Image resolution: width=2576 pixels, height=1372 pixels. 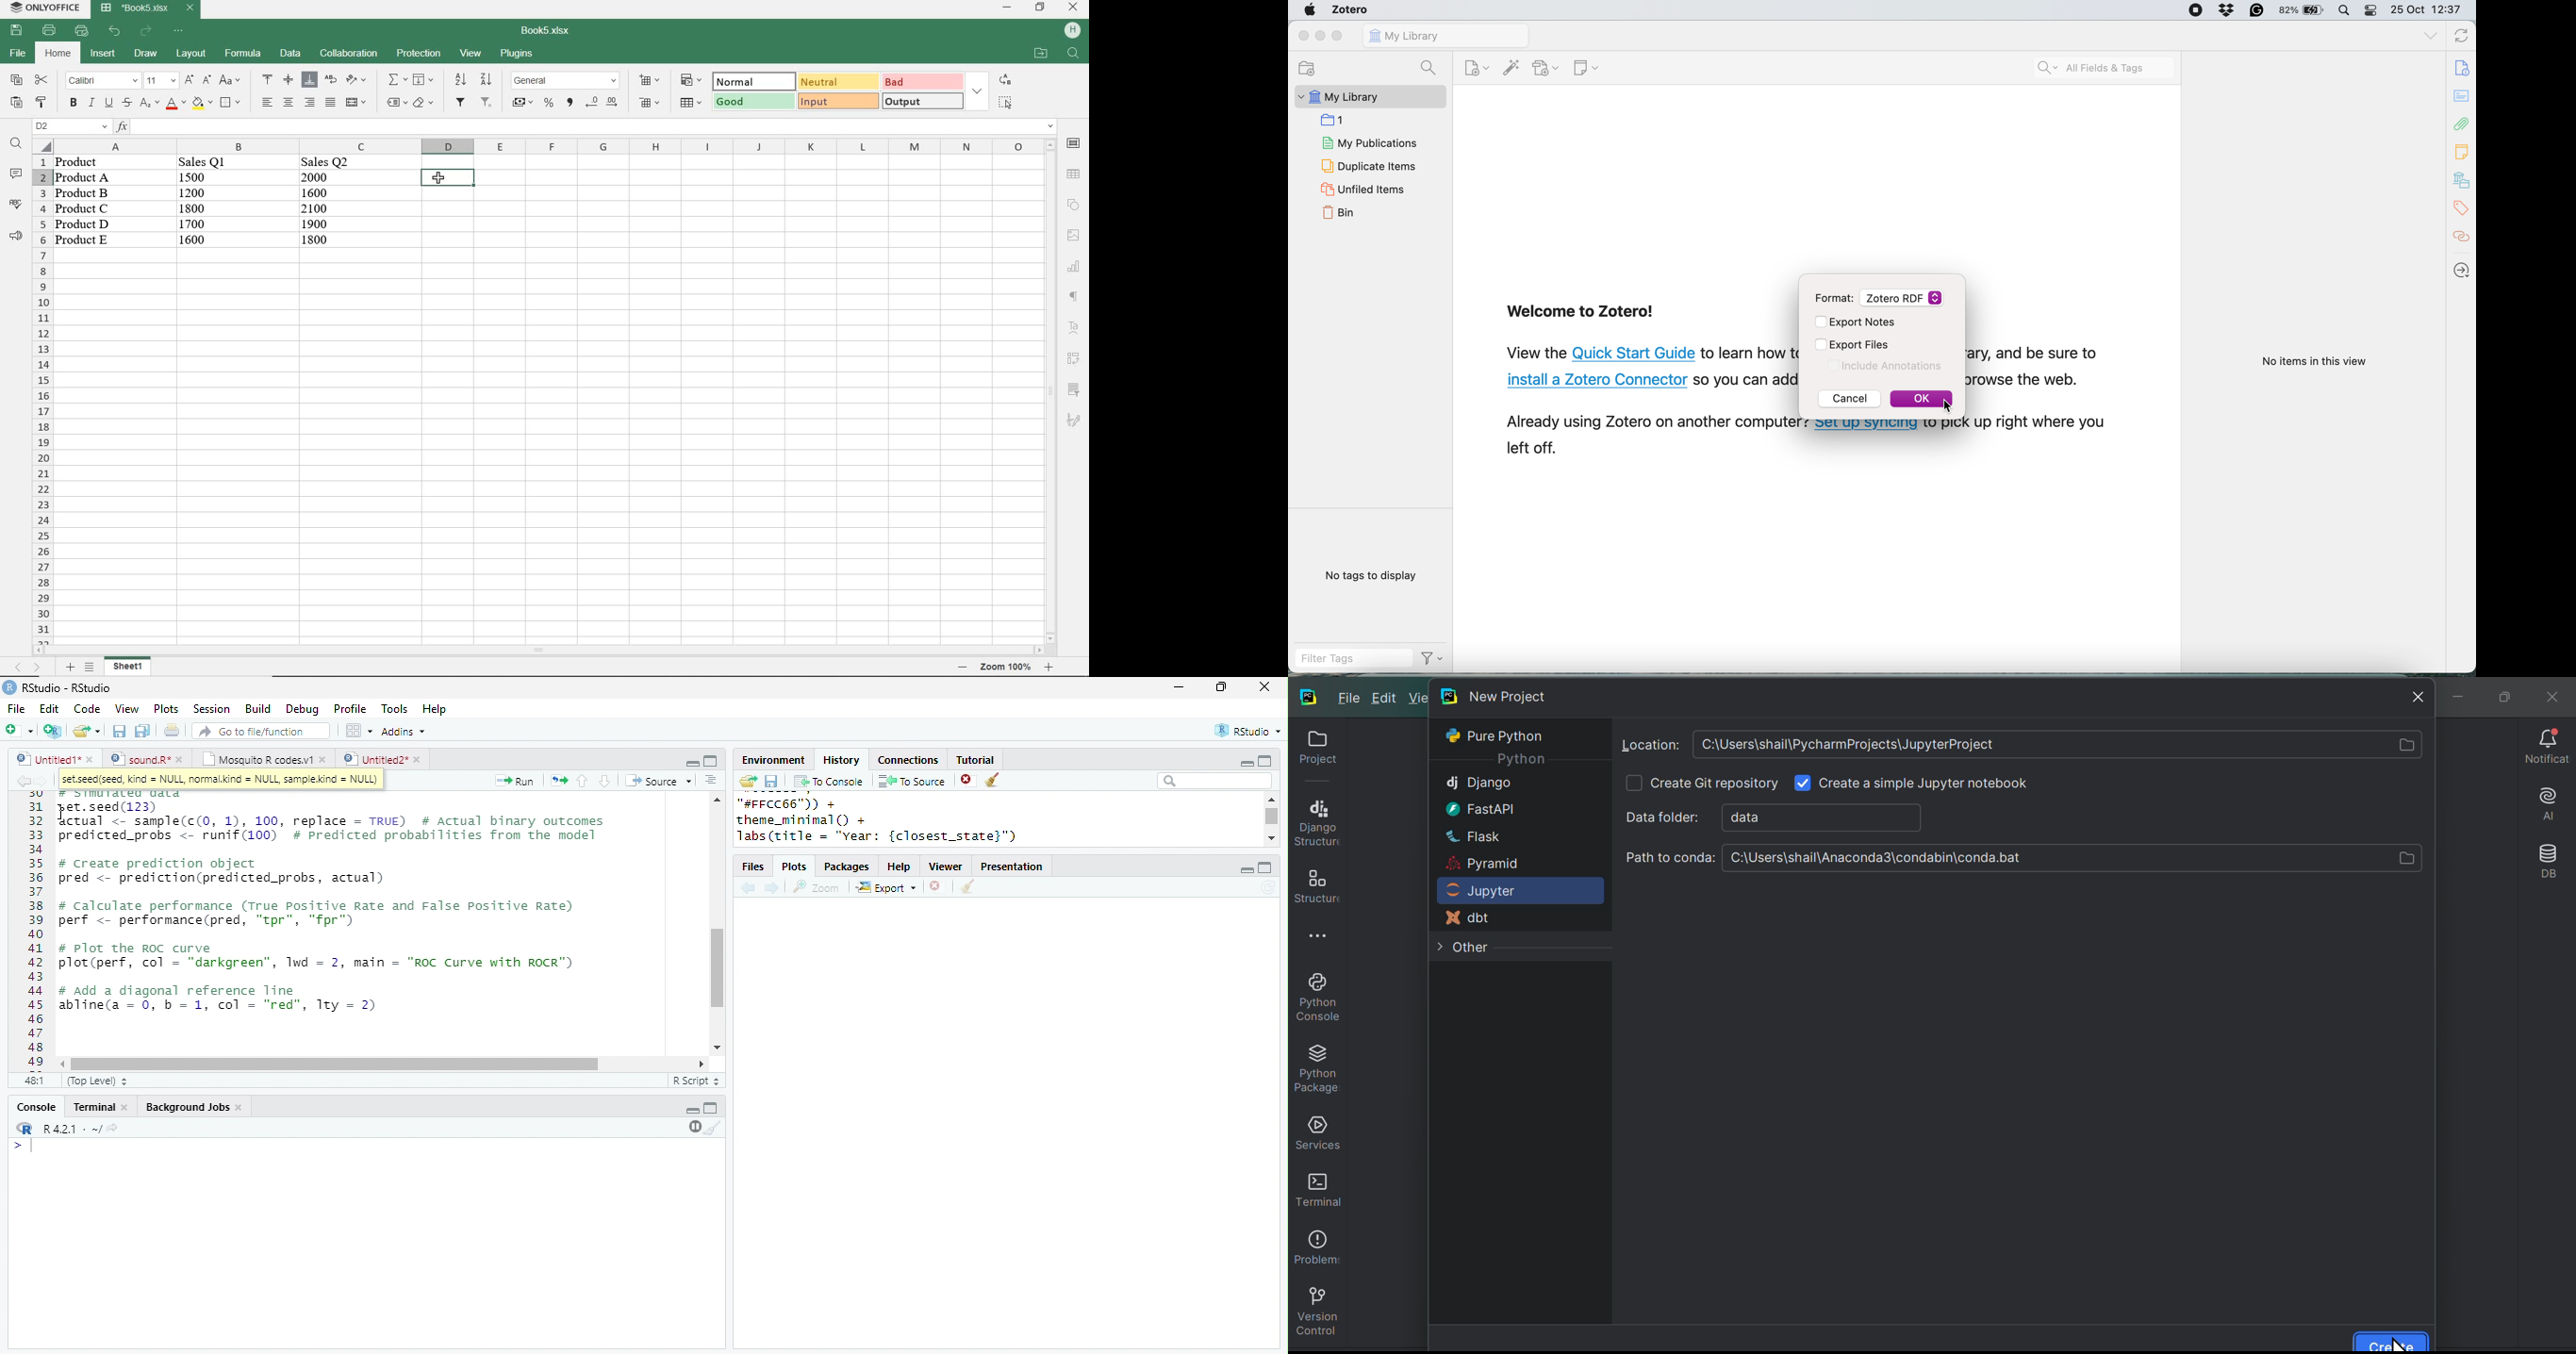 What do you see at coordinates (167, 708) in the screenshot?
I see `Plots` at bounding box center [167, 708].